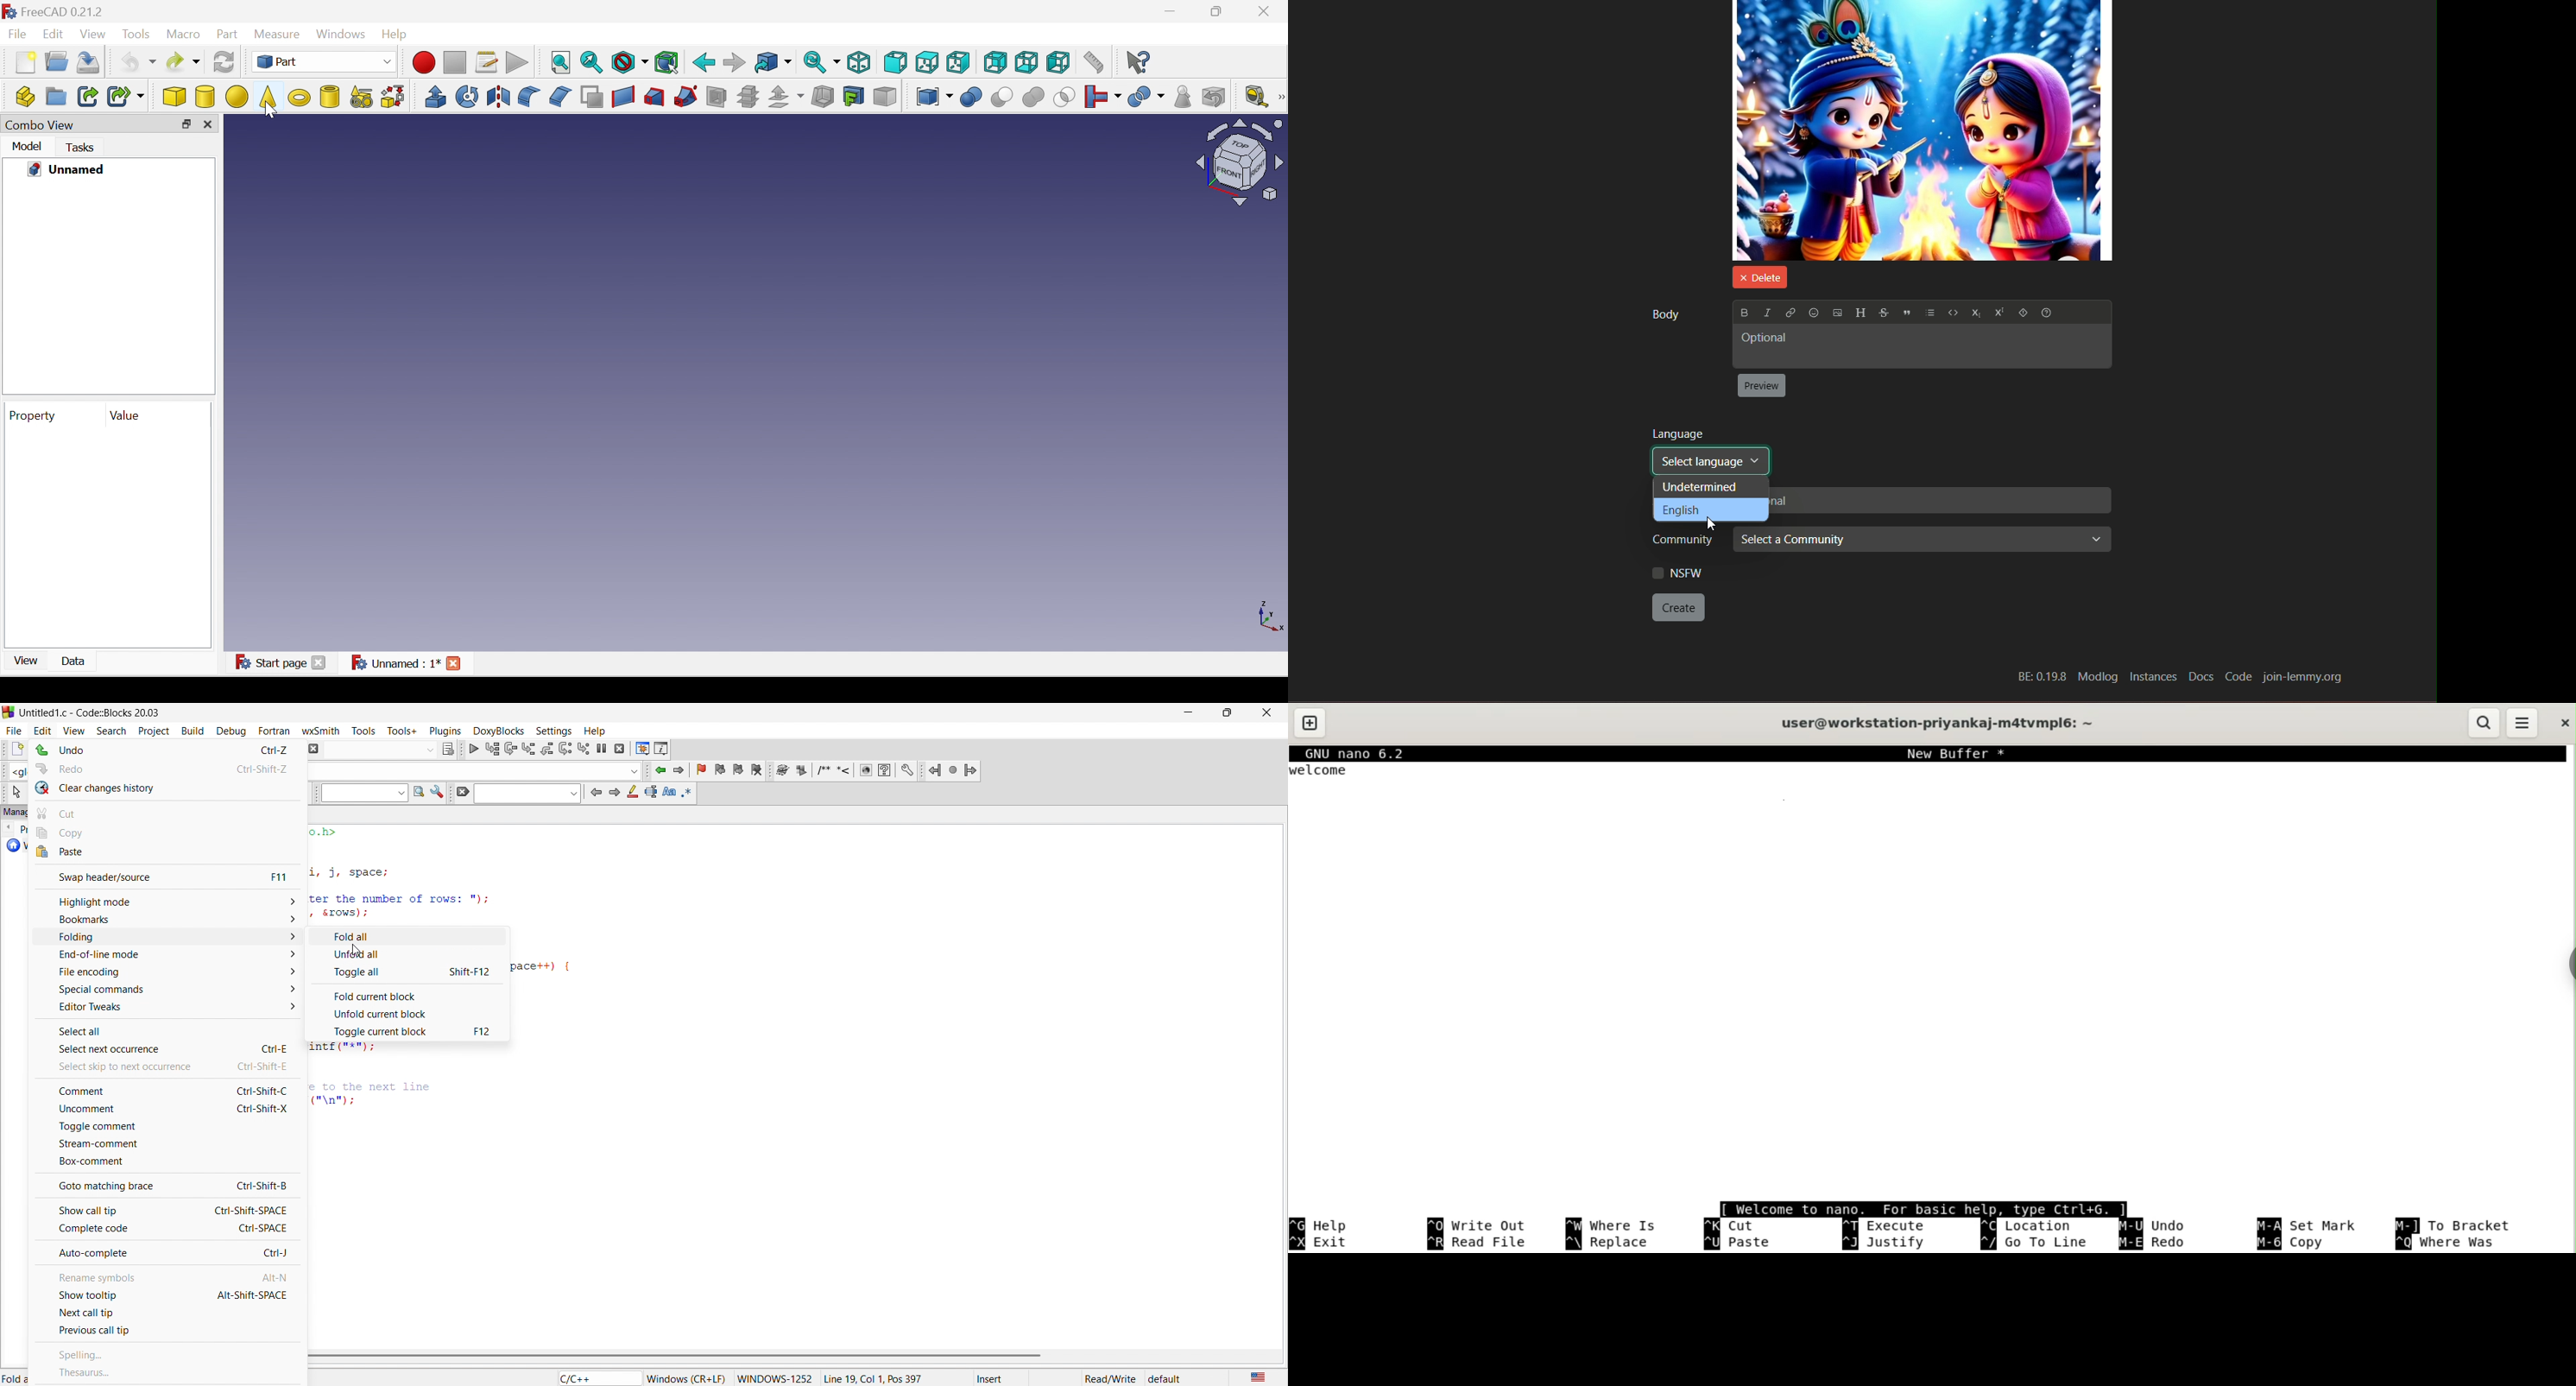  What do you see at coordinates (732, 63) in the screenshot?
I see `Forward` at bounding box center [732, 63].